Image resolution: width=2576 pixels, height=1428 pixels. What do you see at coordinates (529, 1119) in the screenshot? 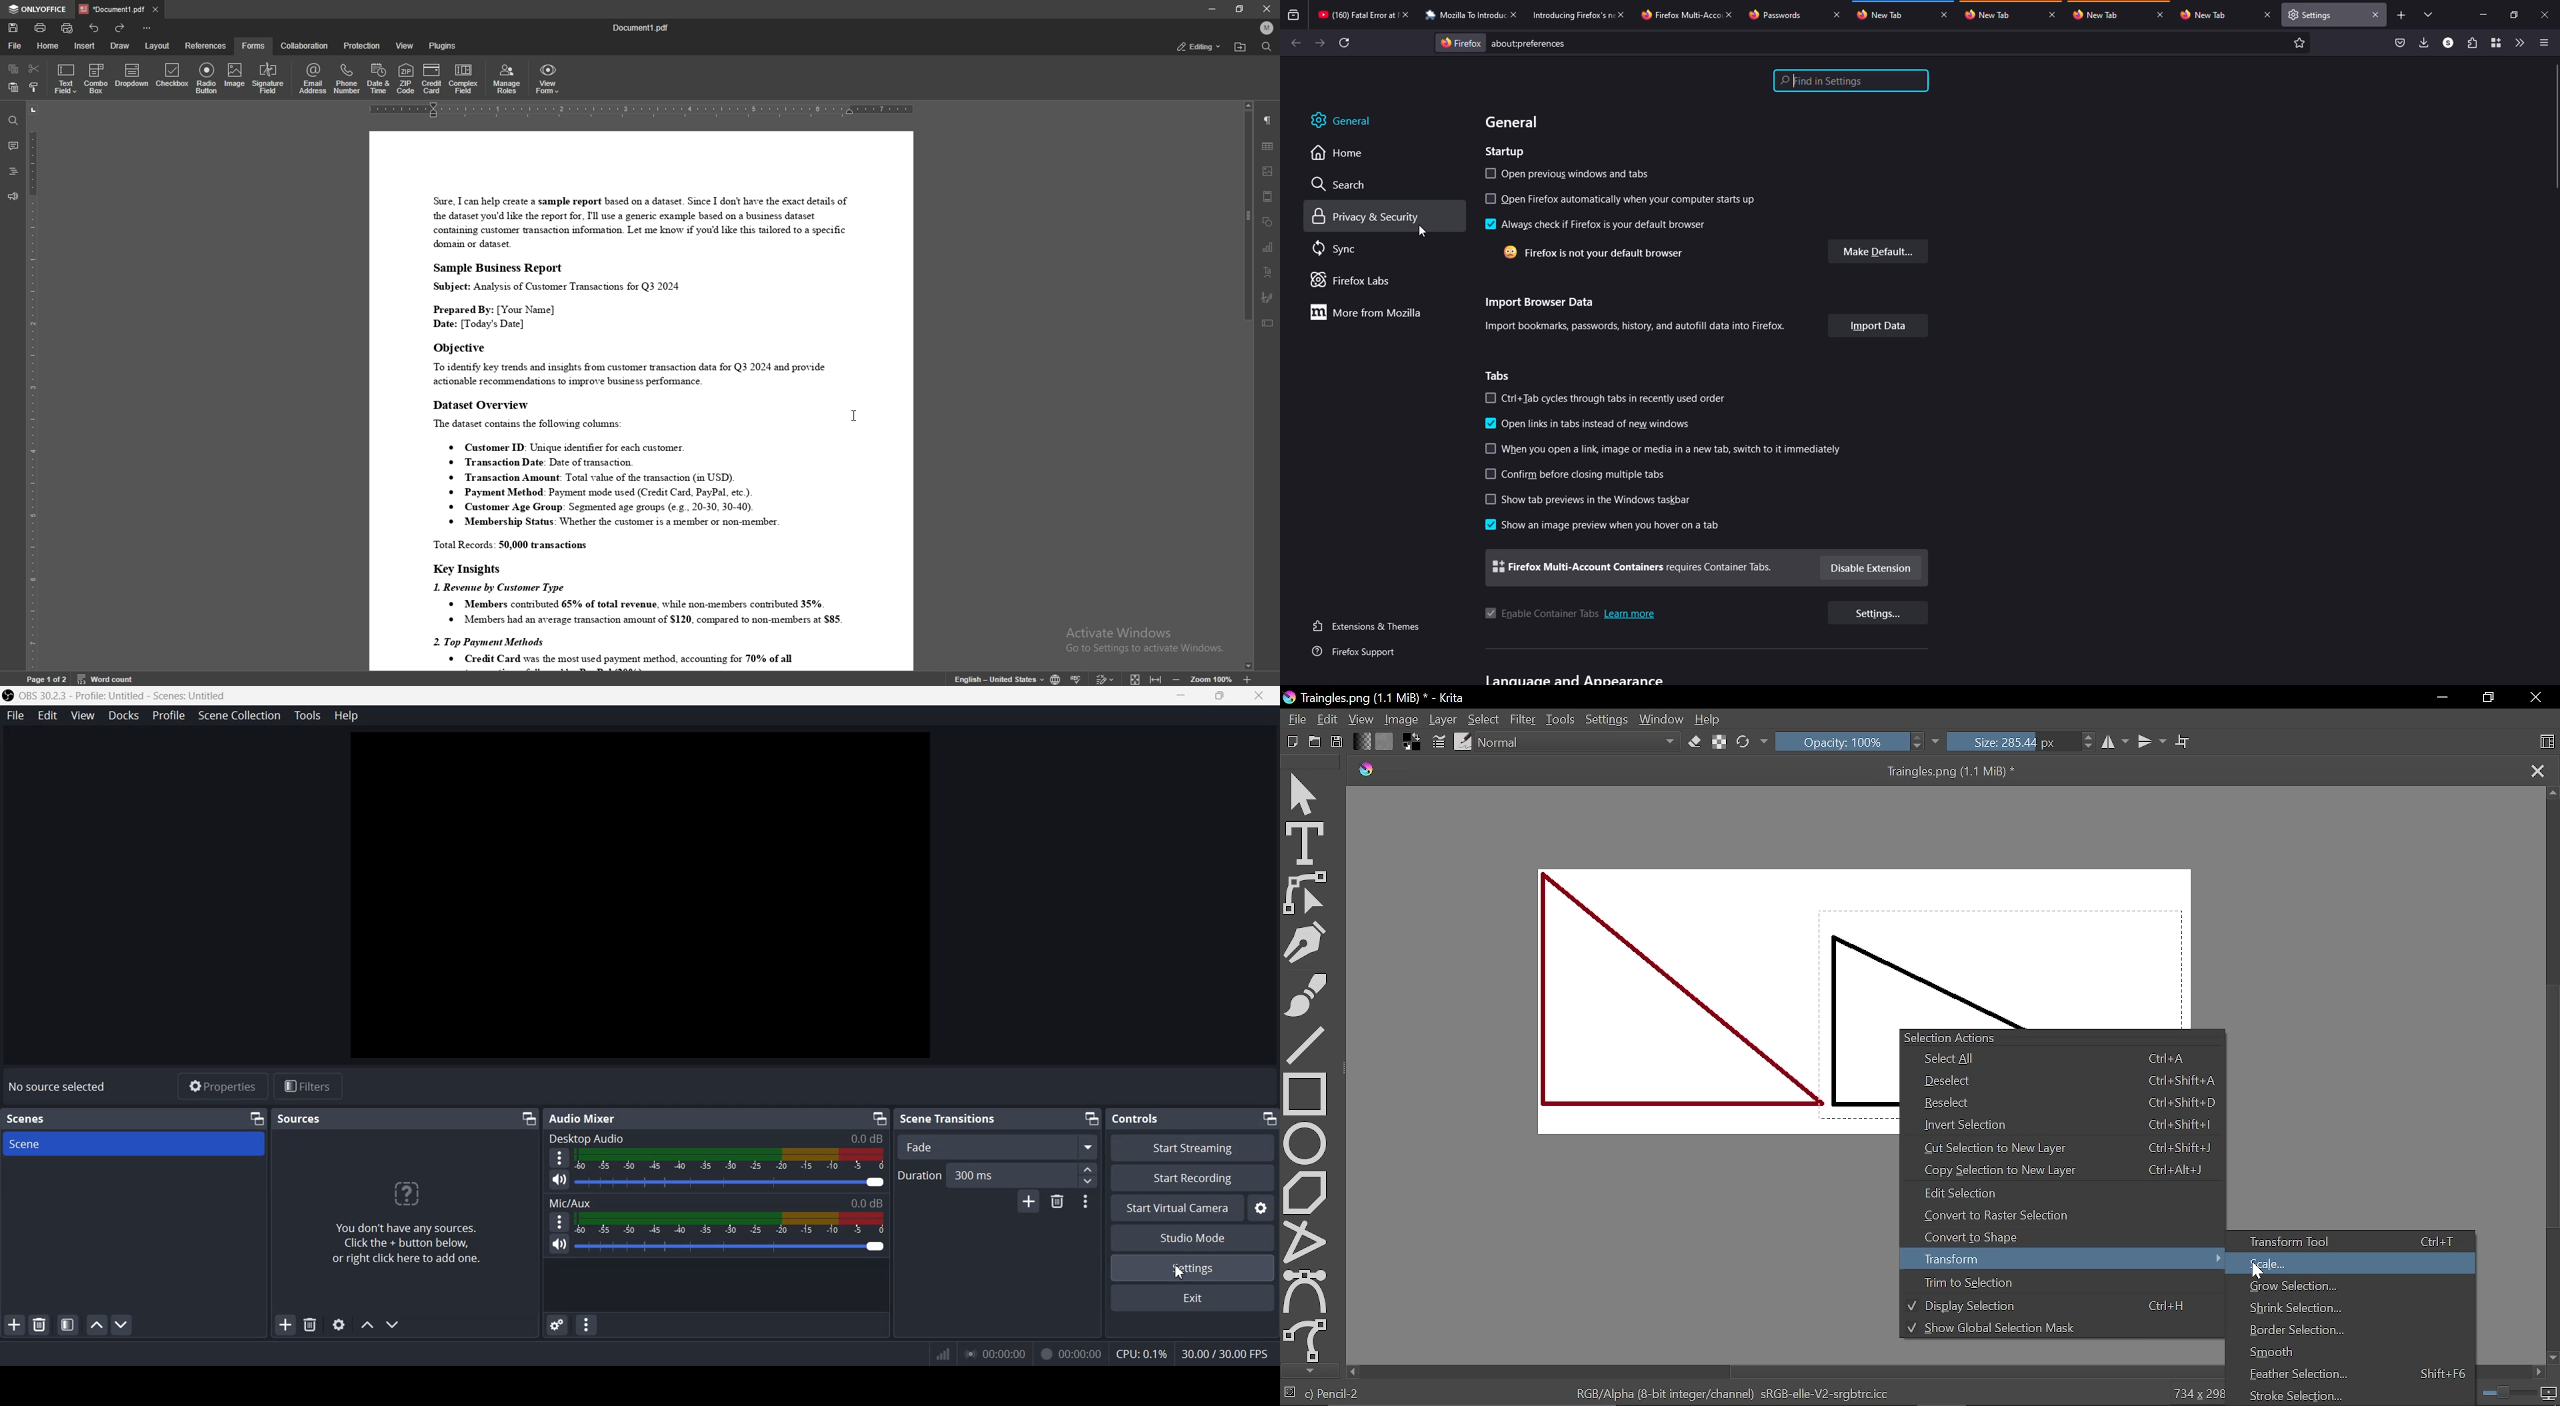
I see `Minimize` at bounding box center [529, 1119].